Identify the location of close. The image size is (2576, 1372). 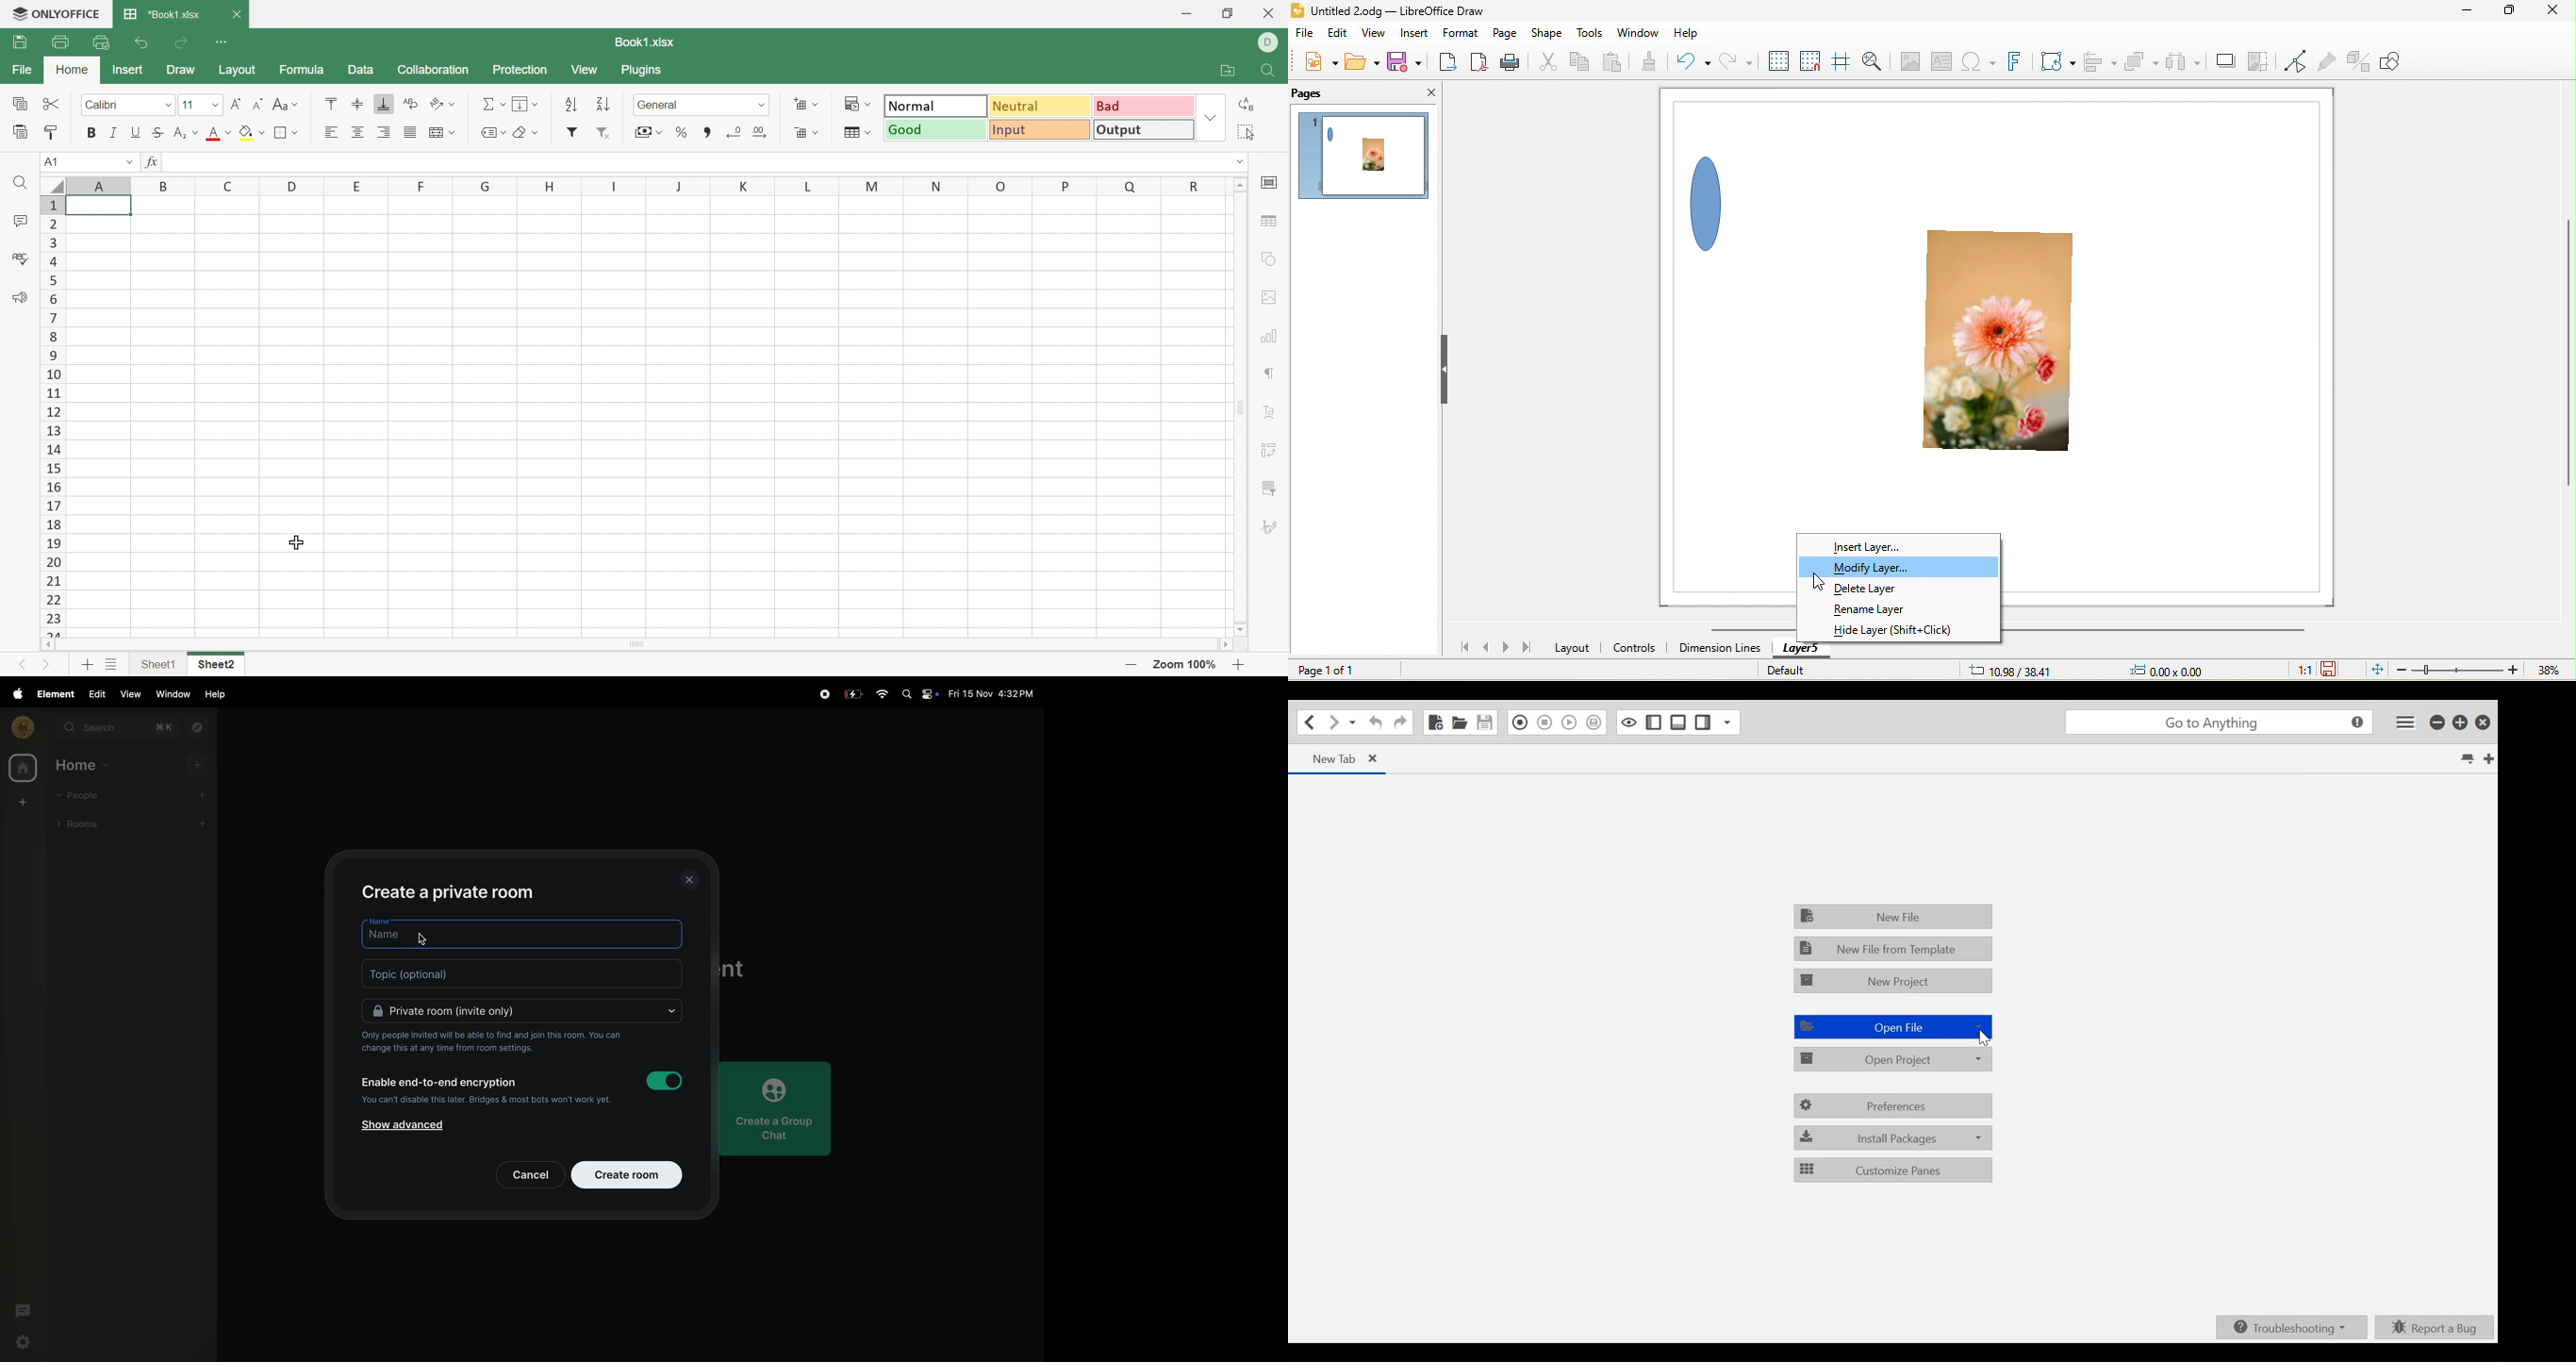
(1428, 93).